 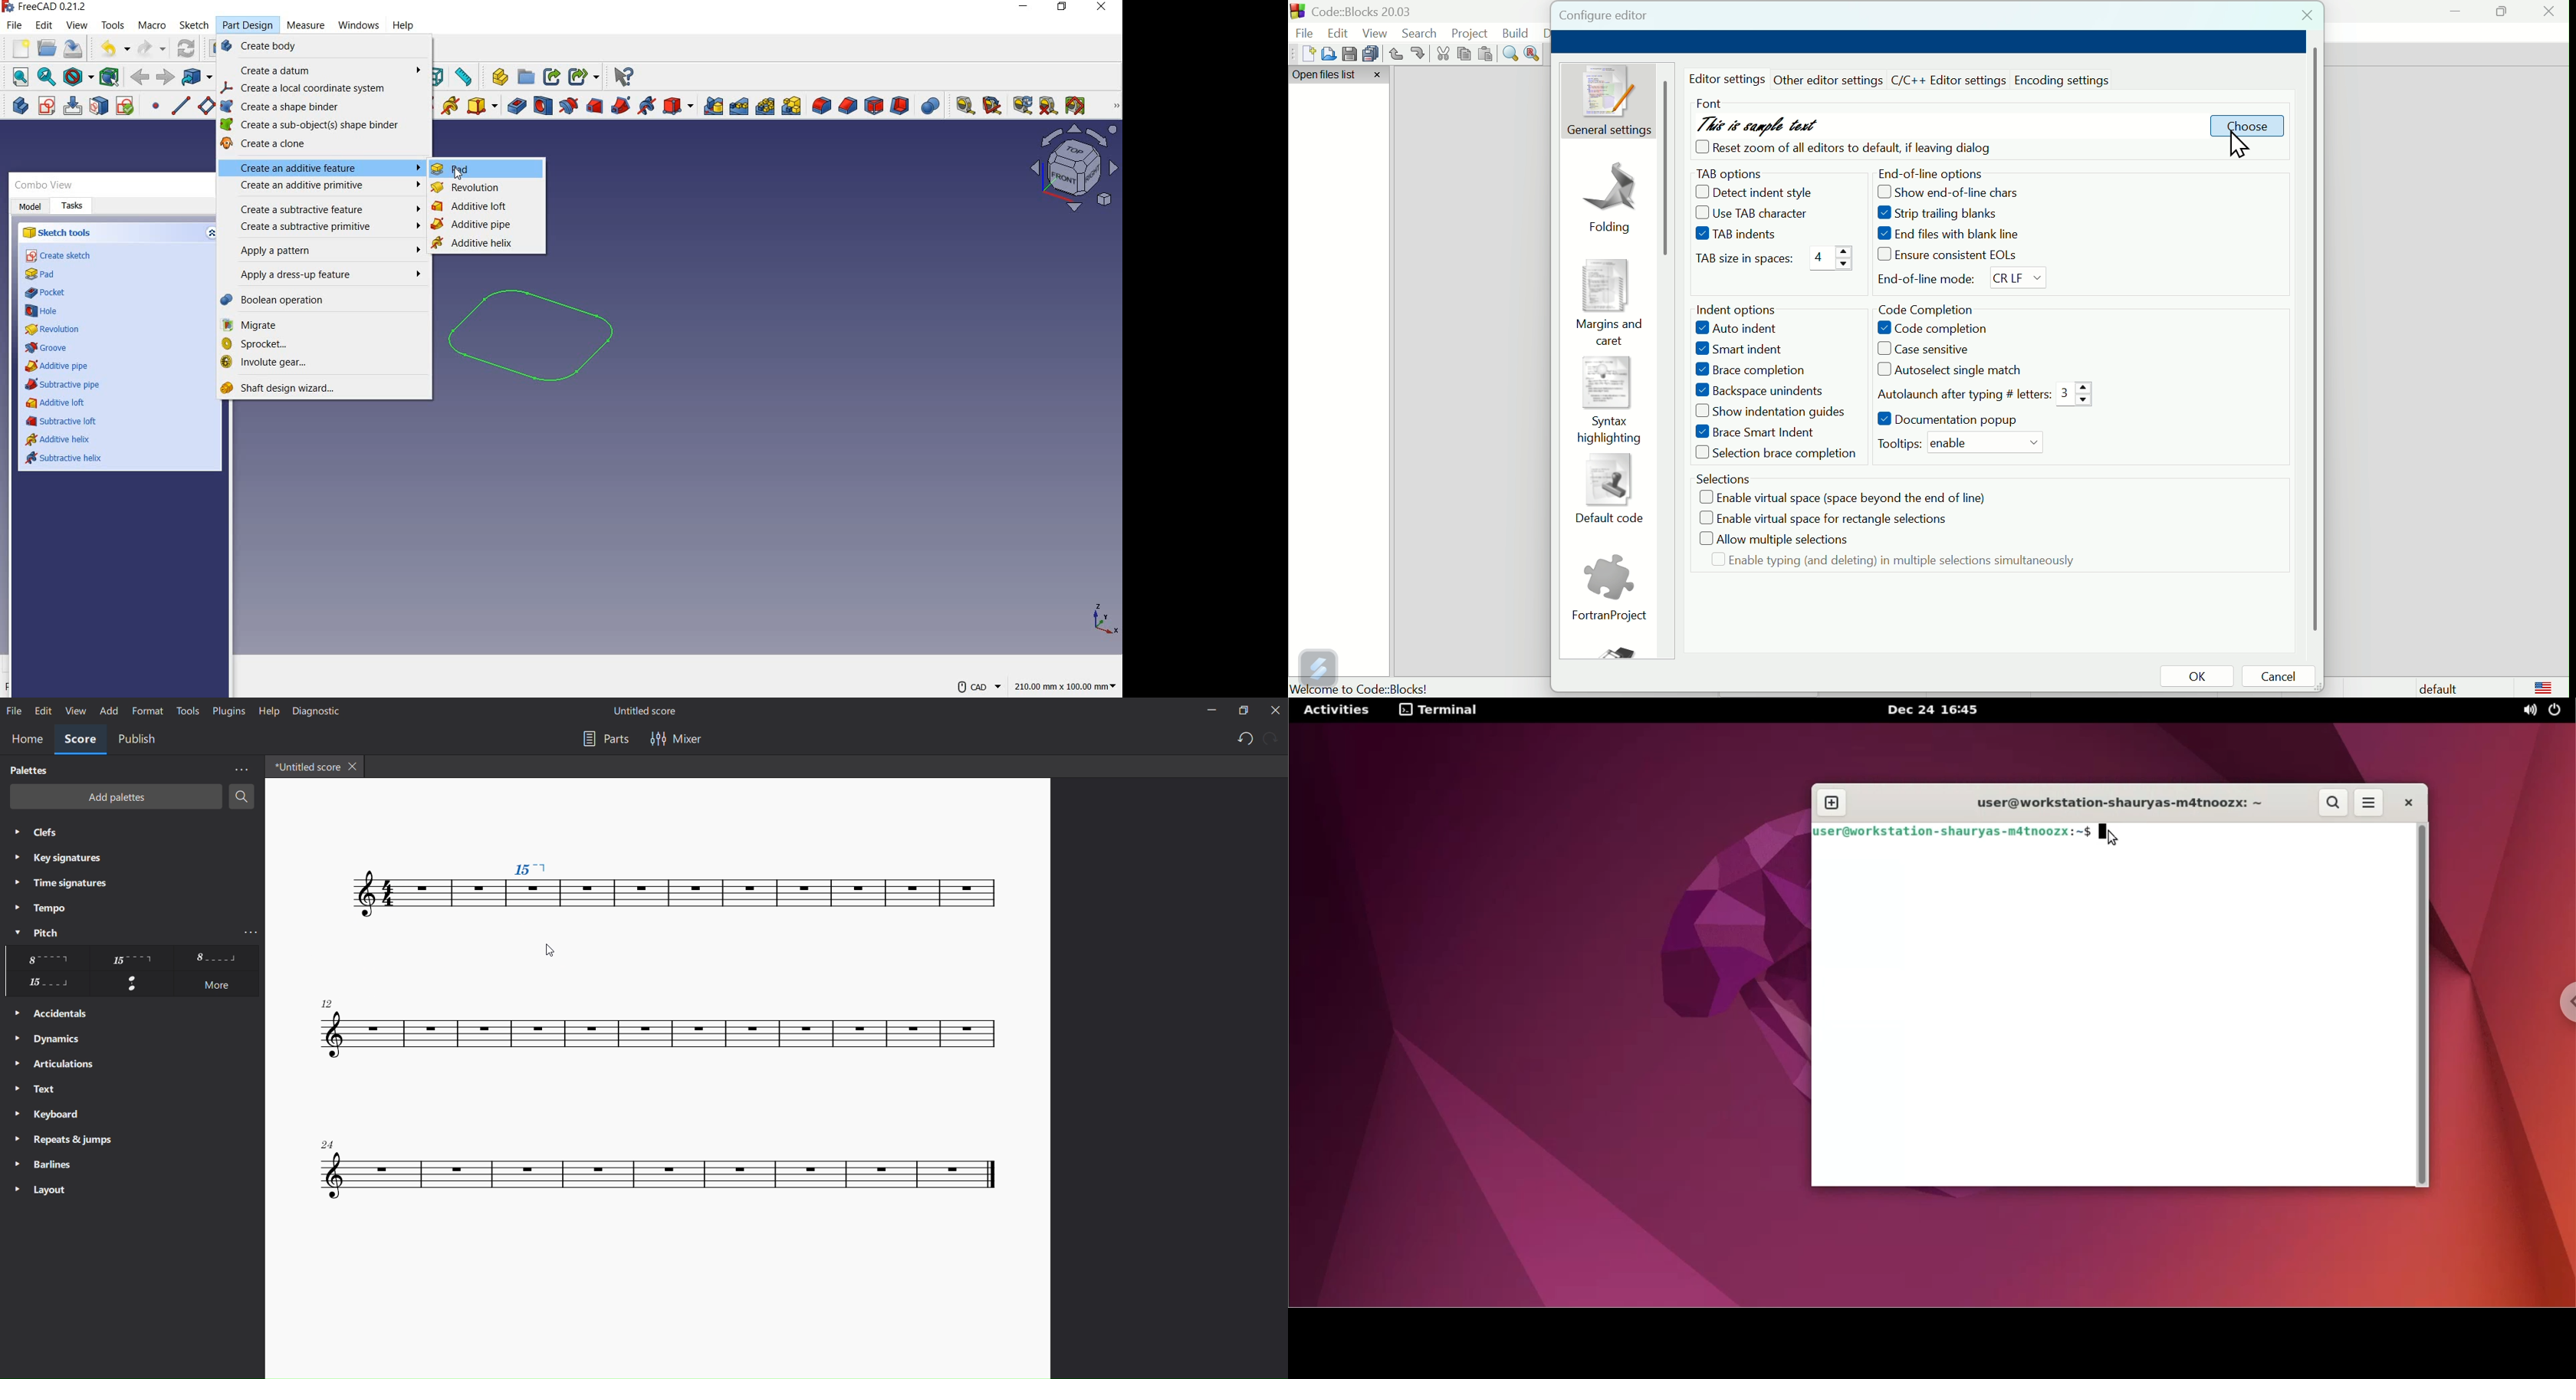 What do you see at coordinates (535, 863) in the screenshot?
I see `pitch changed` at bounding box center [535, 863].